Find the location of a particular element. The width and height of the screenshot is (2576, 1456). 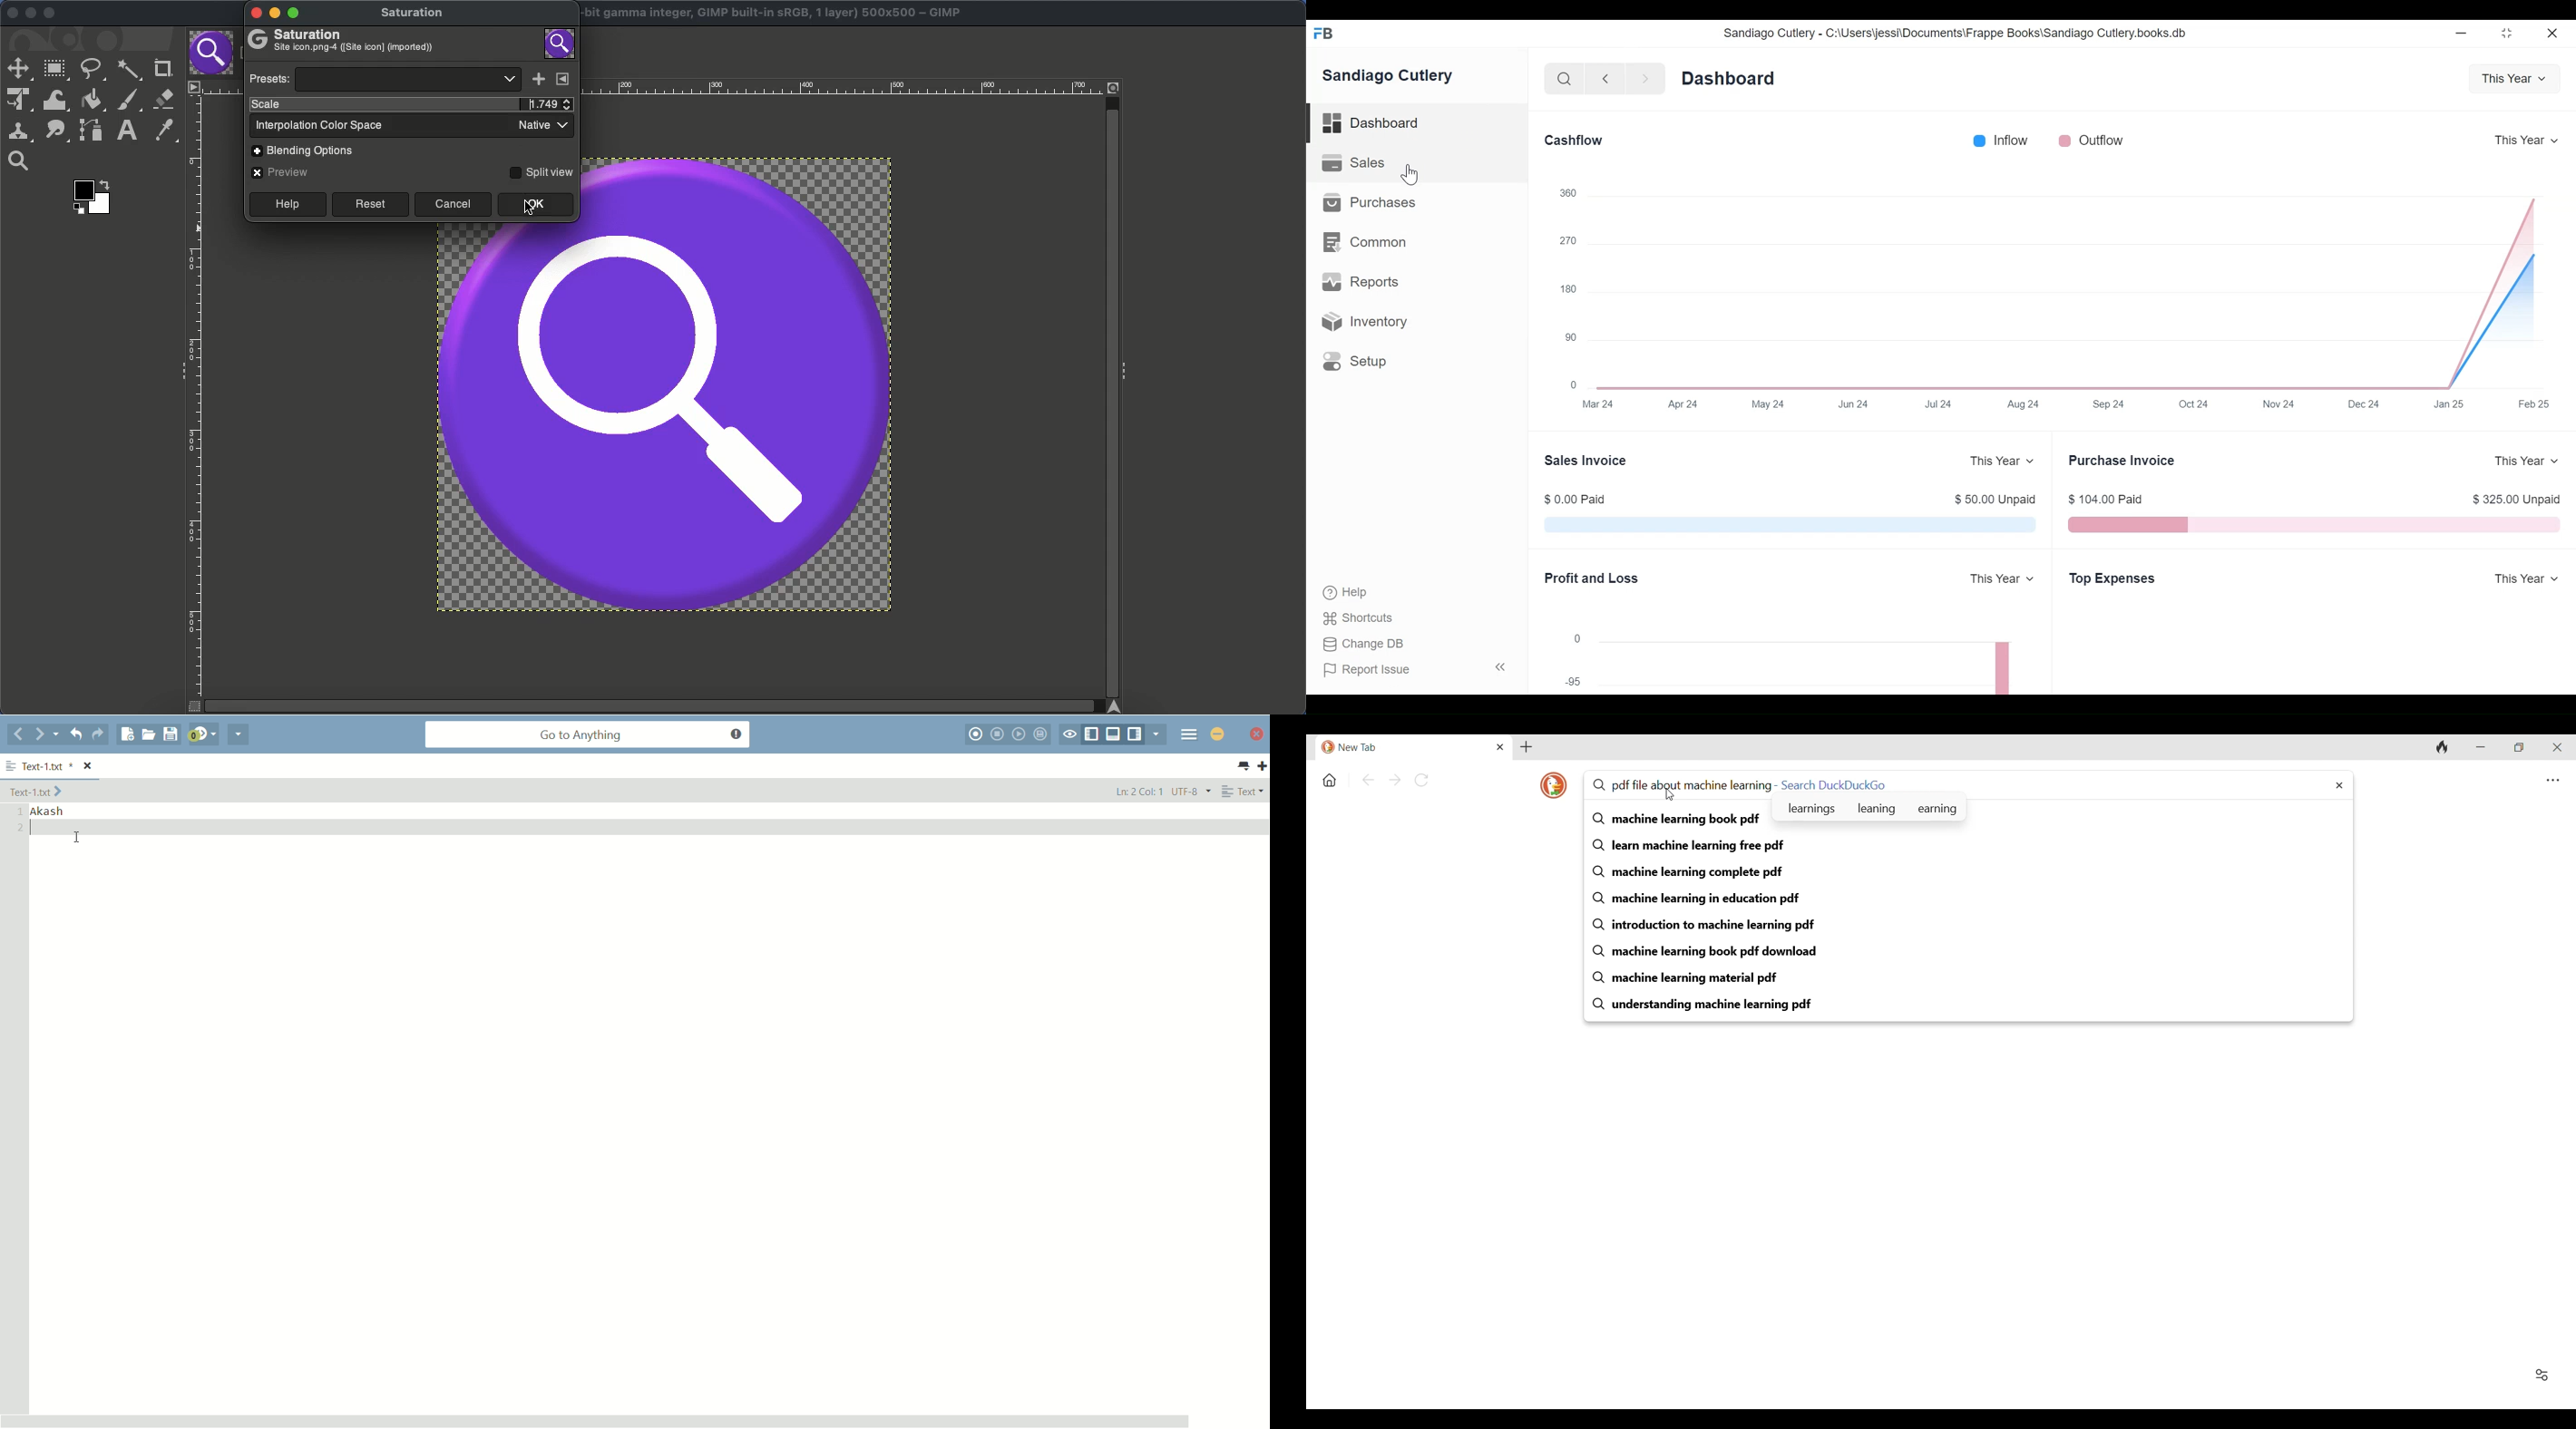

Common is located at coordinates (1366, 241).